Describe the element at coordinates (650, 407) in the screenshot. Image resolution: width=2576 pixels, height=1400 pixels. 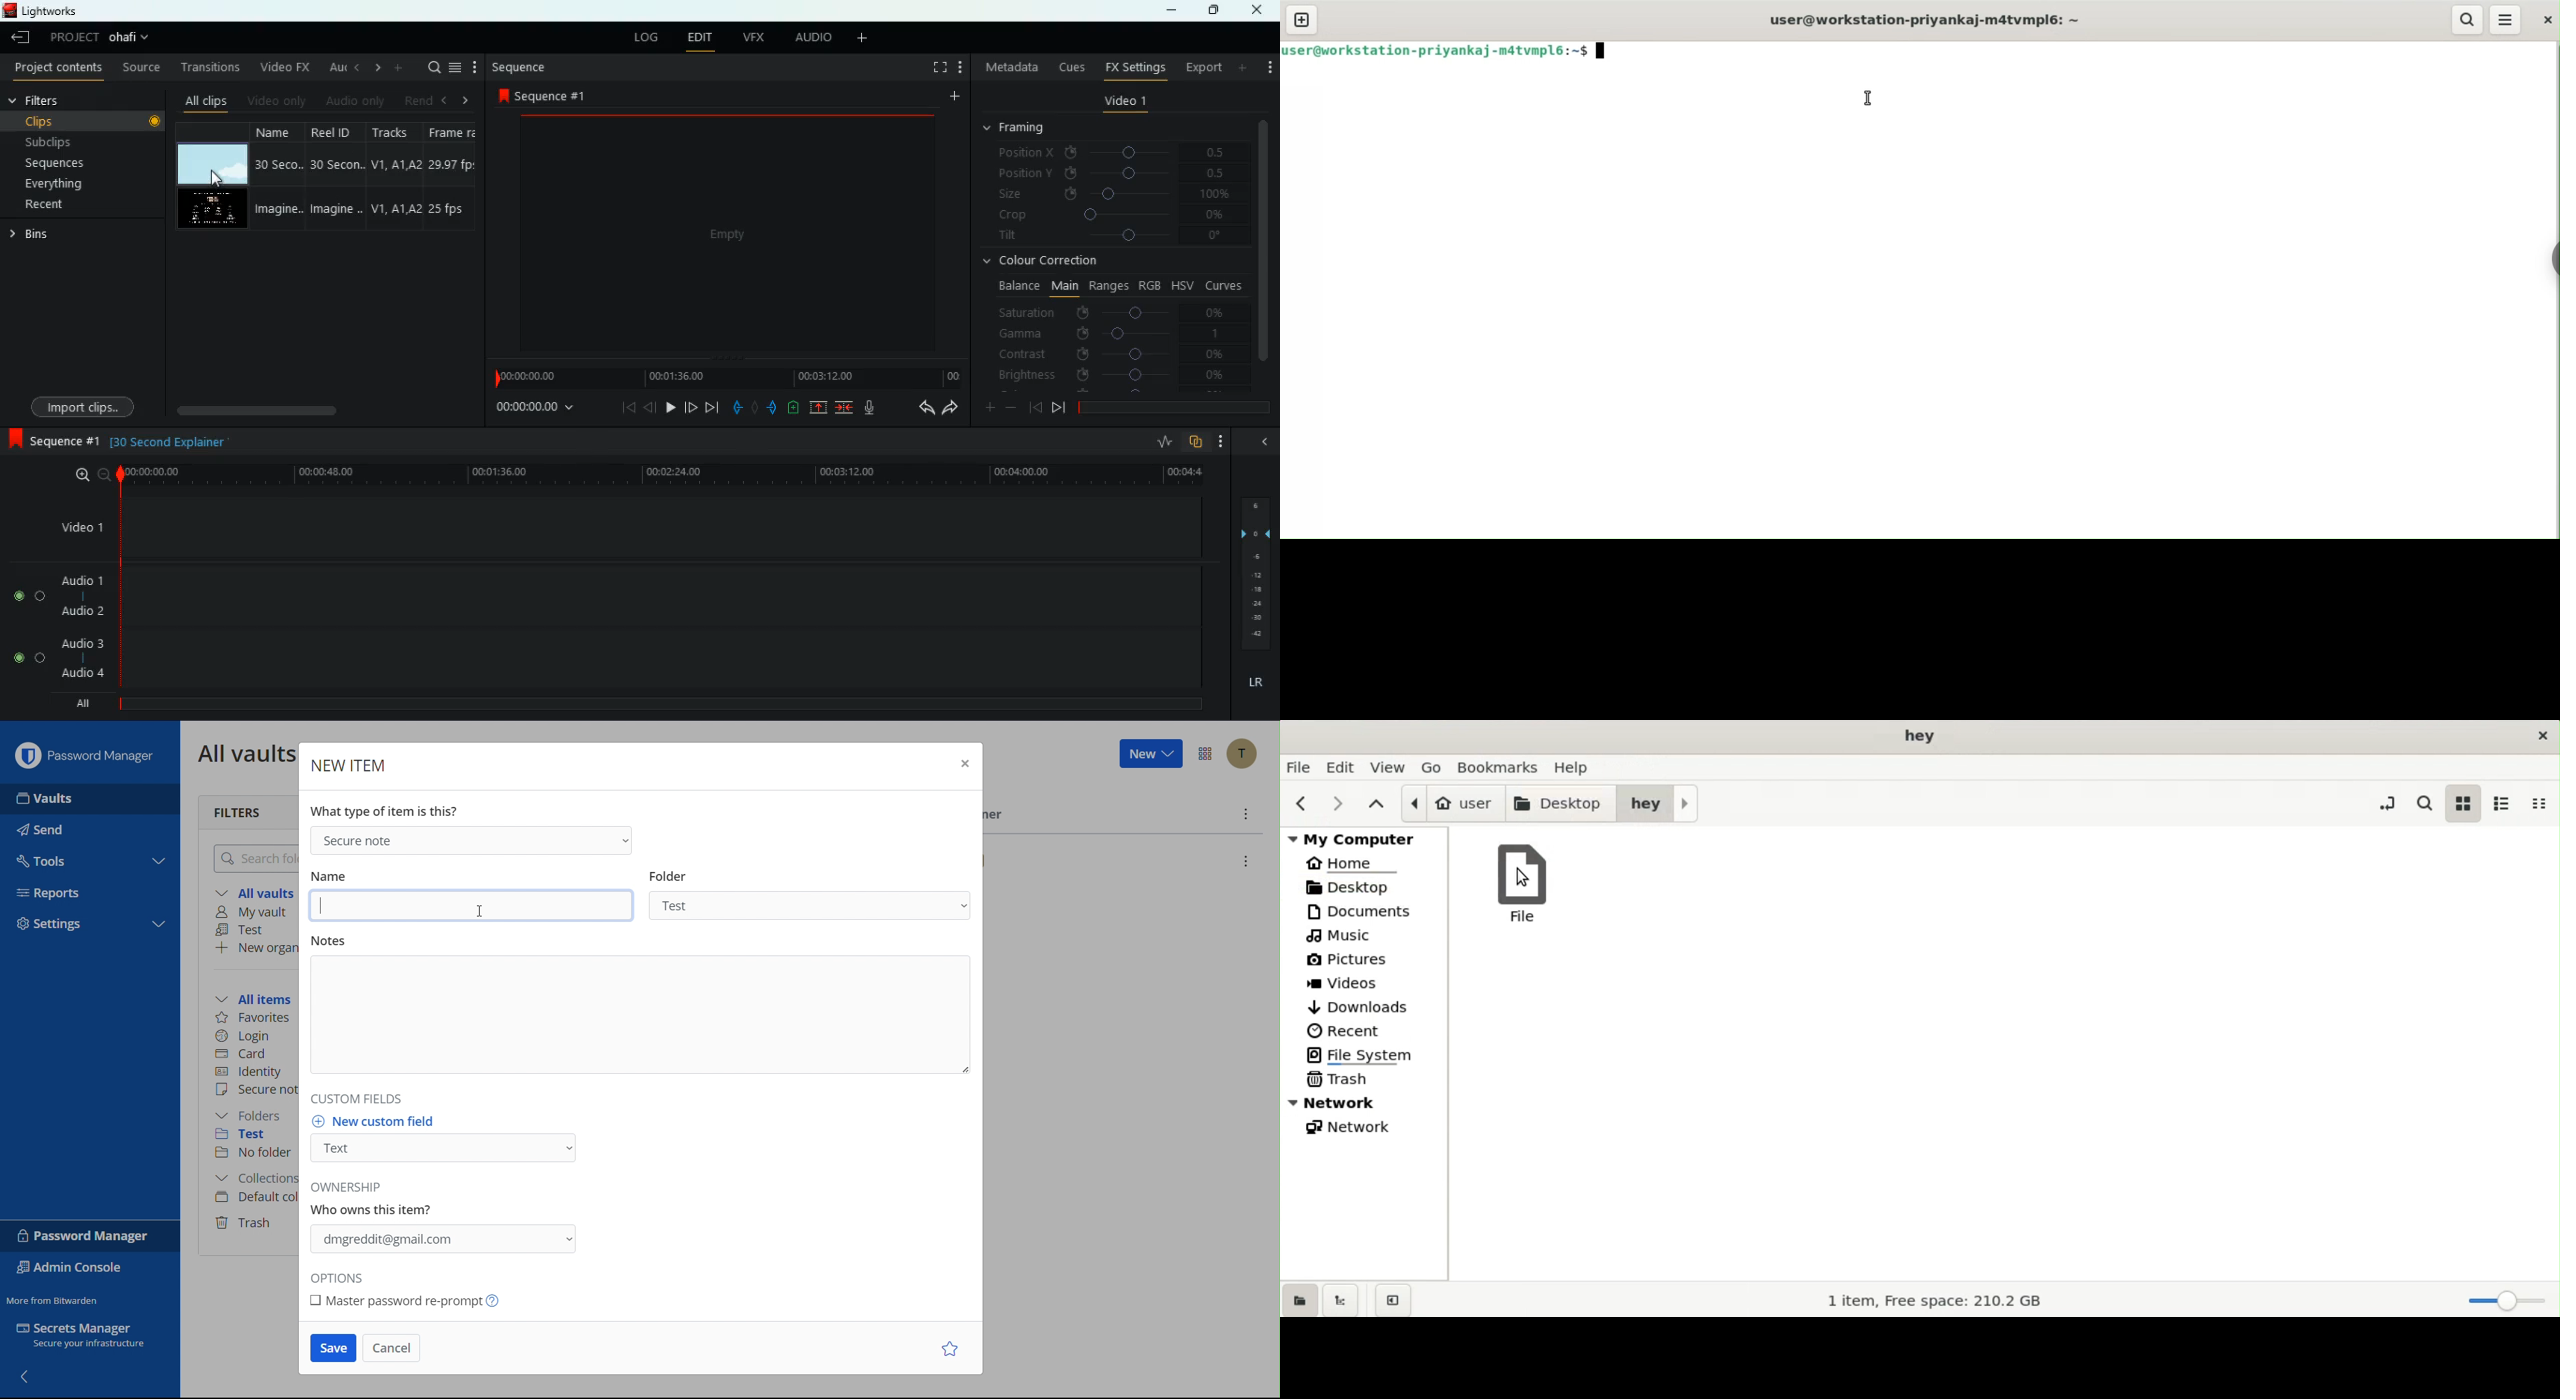
I see `back` at that location.